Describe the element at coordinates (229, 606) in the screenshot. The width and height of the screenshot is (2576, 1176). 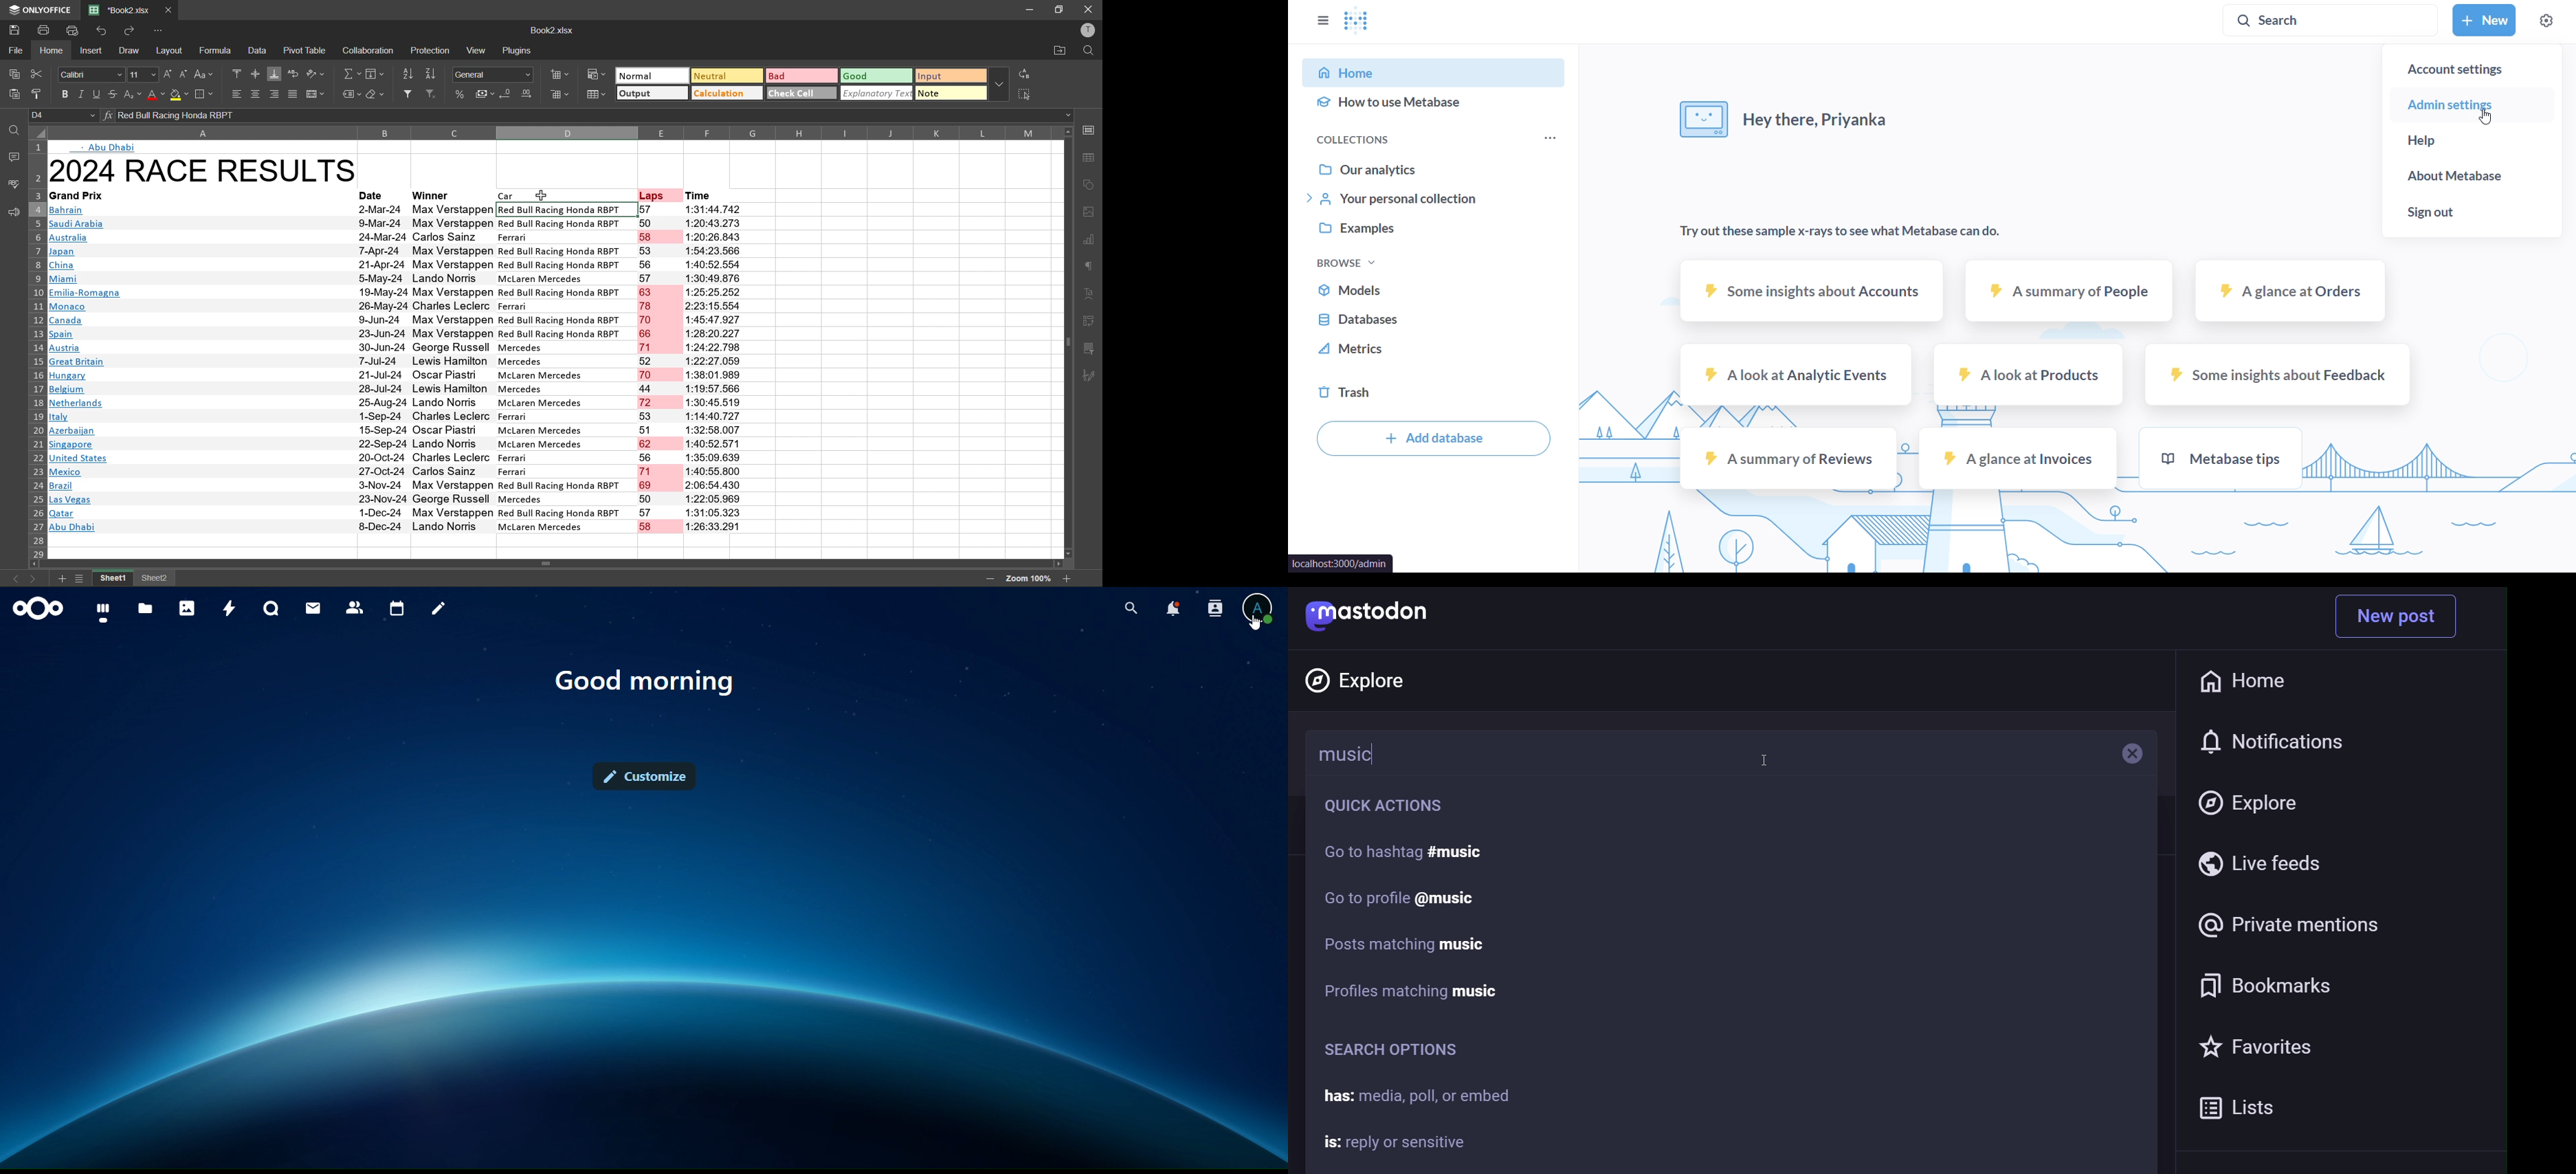
I see `activity` at that location.